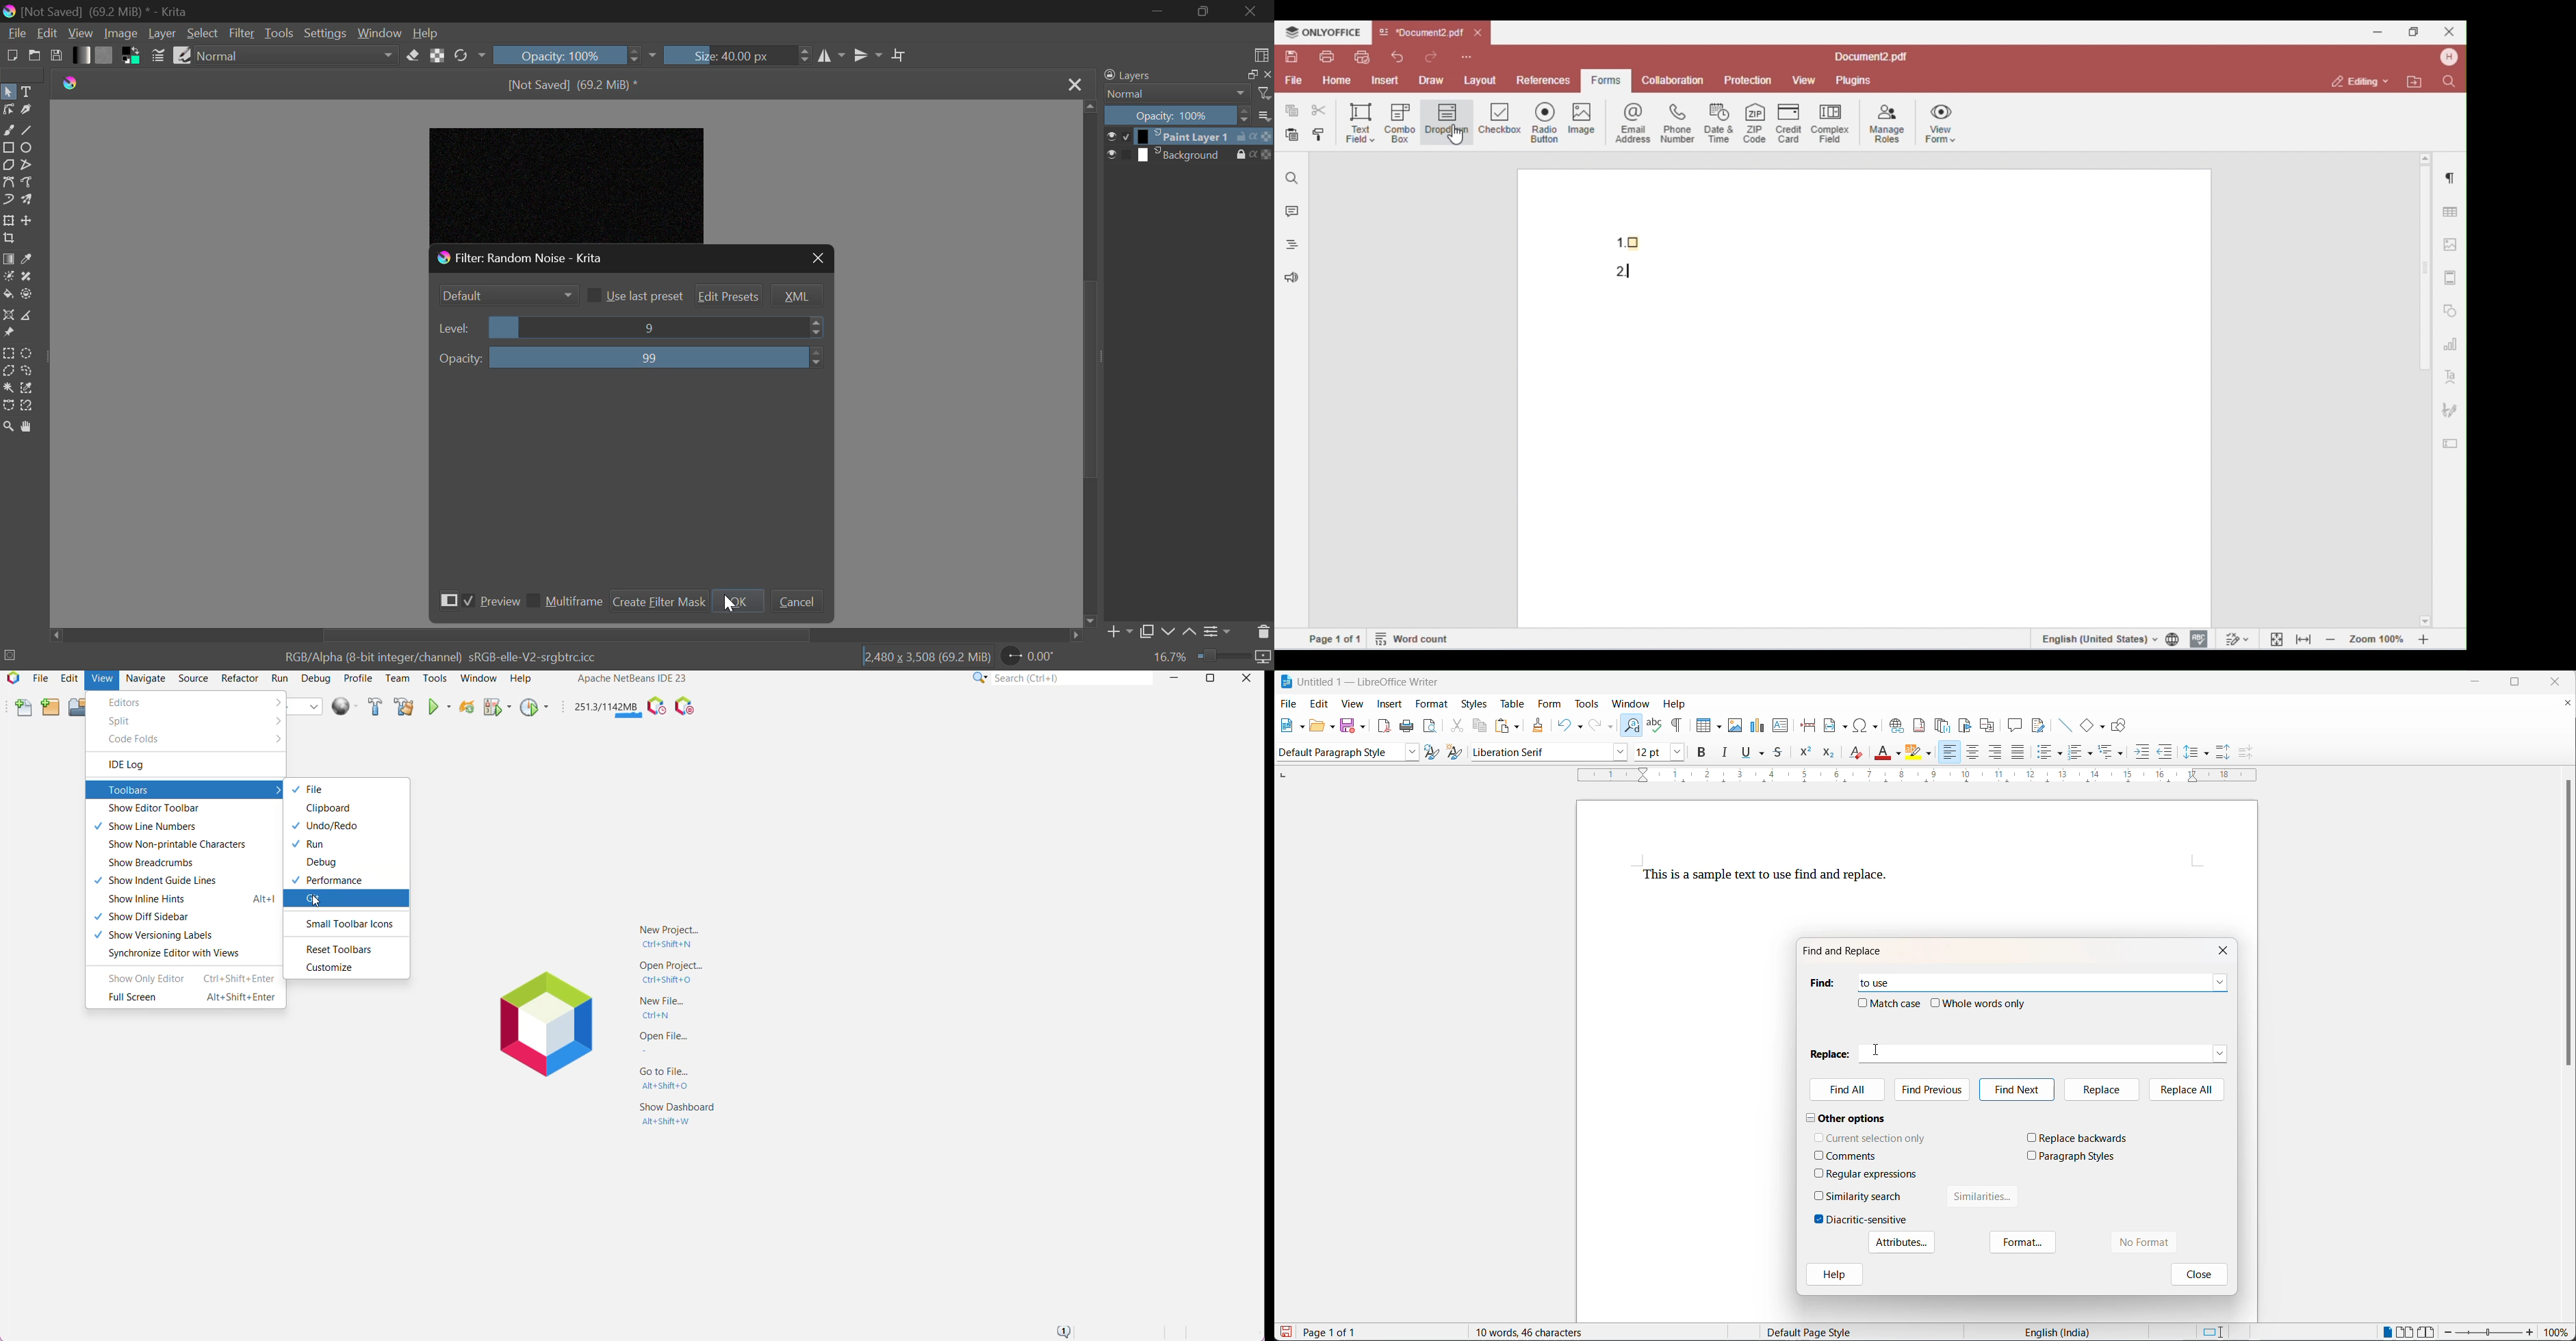  What do you see at coordinates (2103, 726) in the screenshot?
I see `basic shapes functions` at bounding box center [2103, 726].